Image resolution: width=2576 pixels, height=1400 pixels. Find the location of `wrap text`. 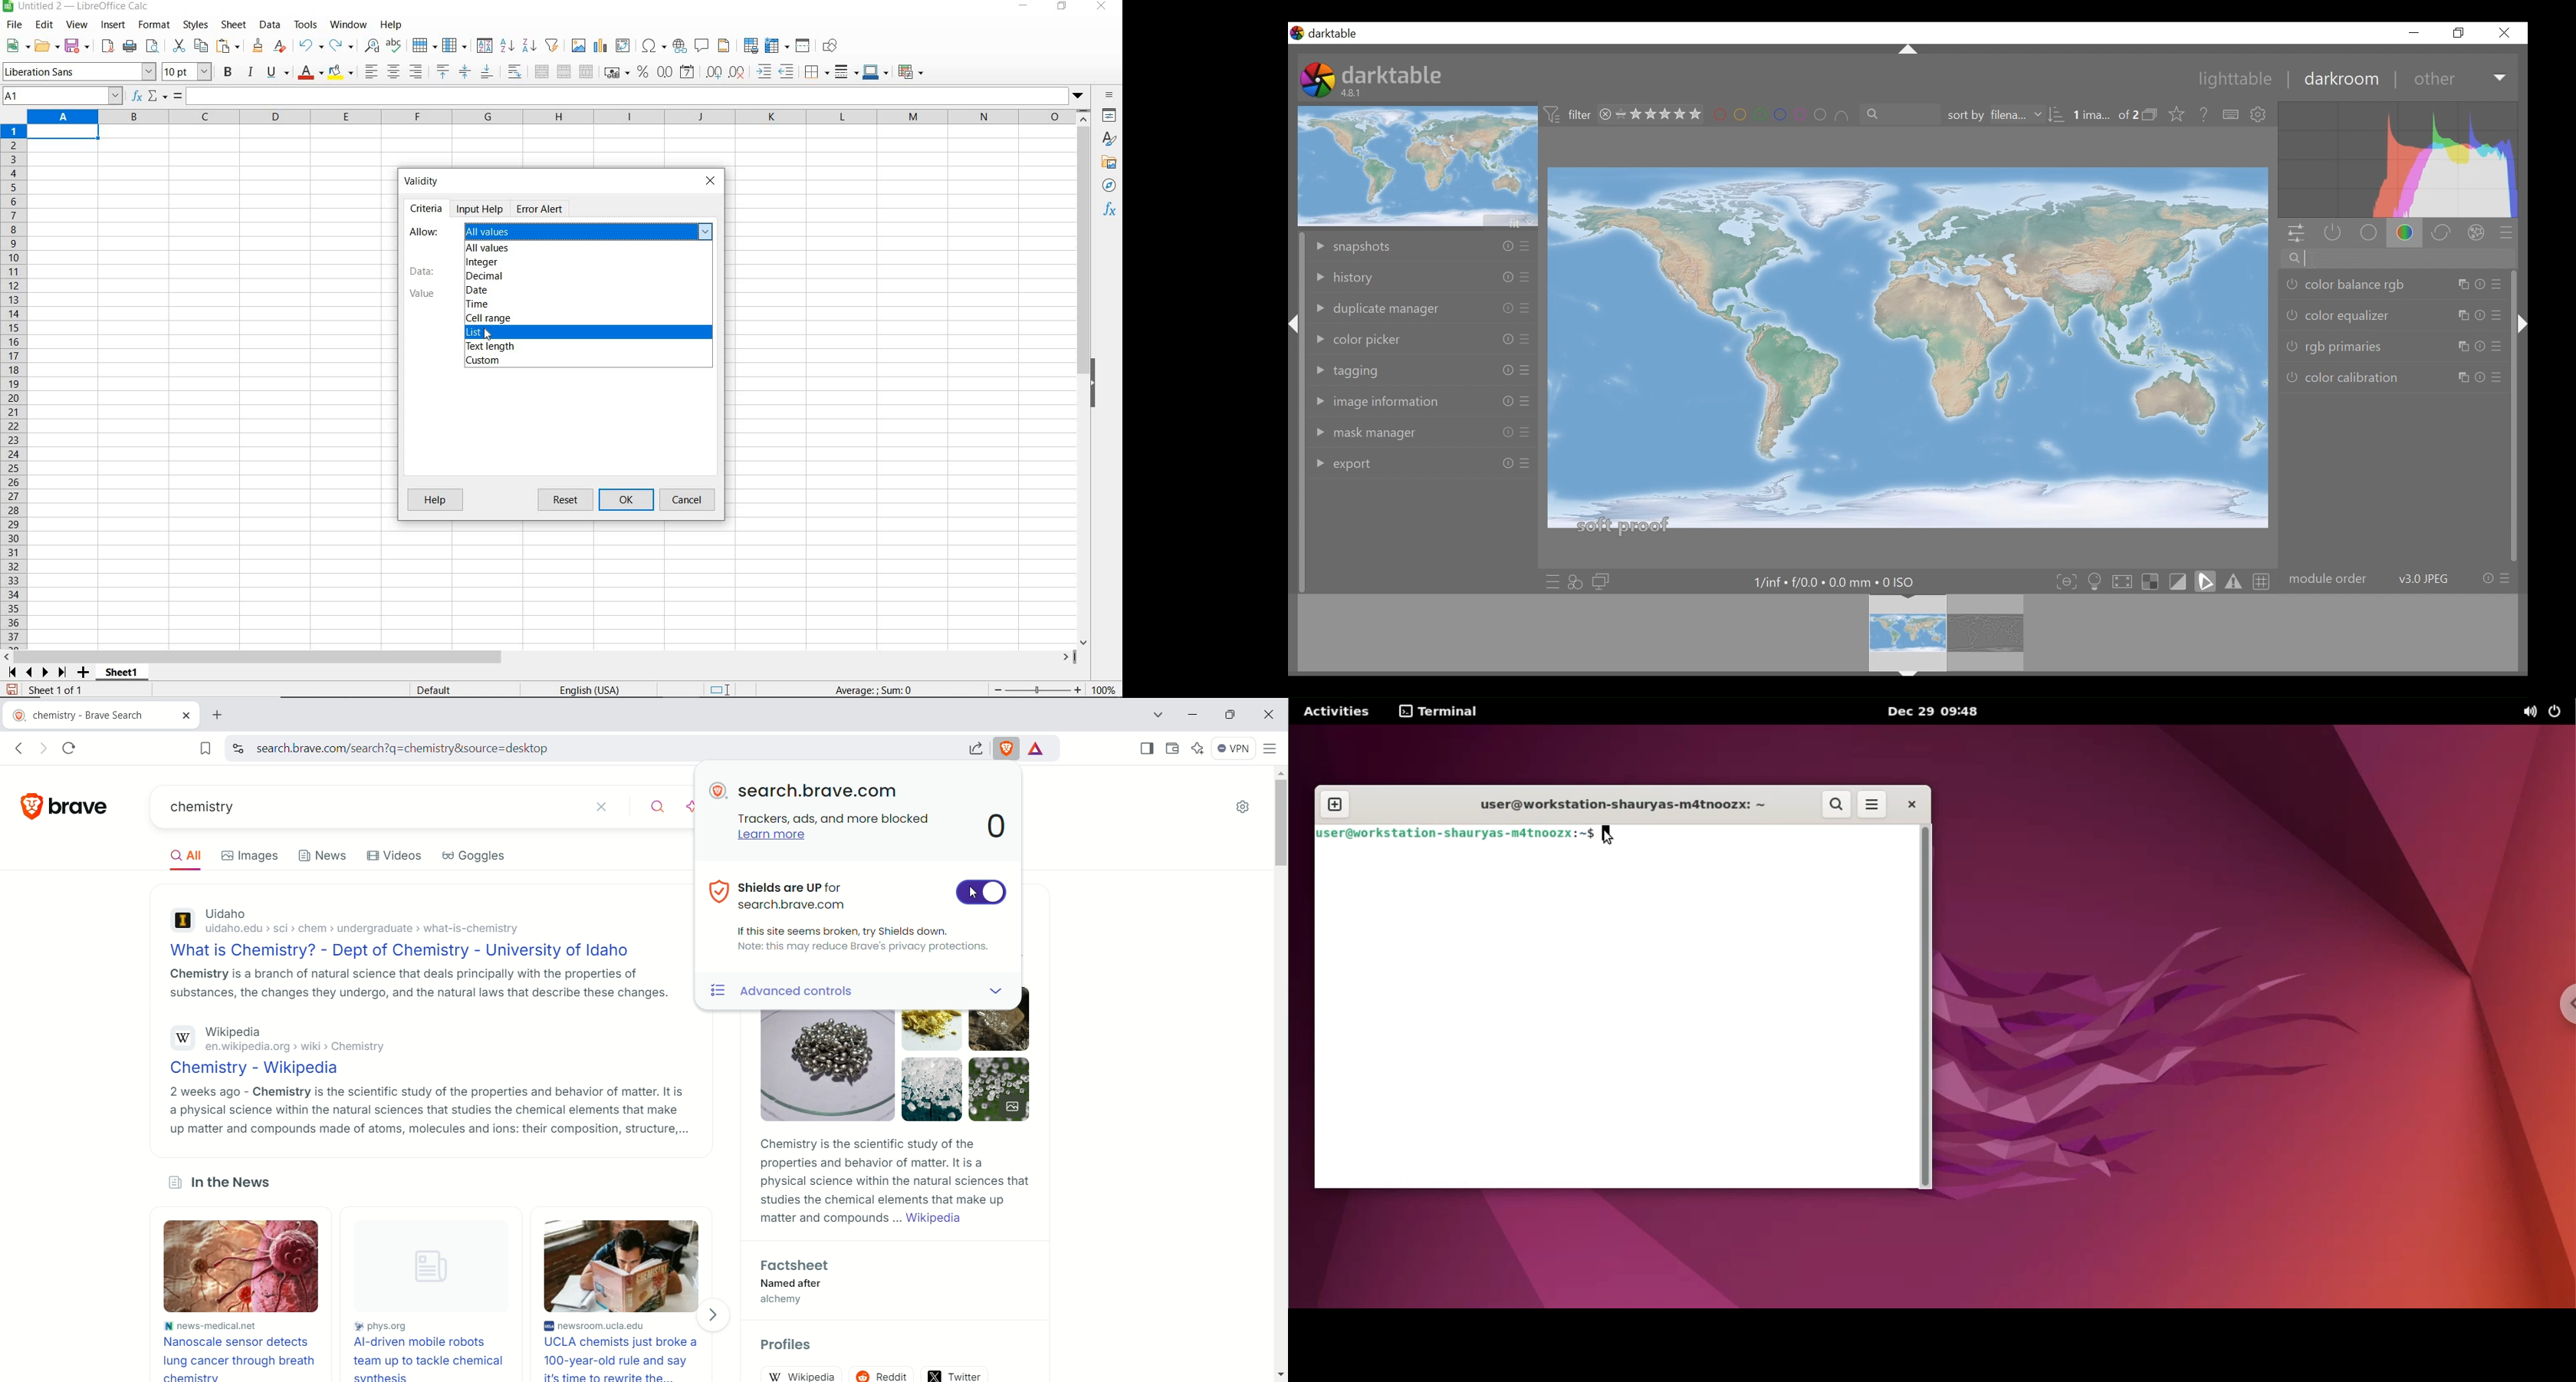

wrap text is located at coordinates (517, 71).